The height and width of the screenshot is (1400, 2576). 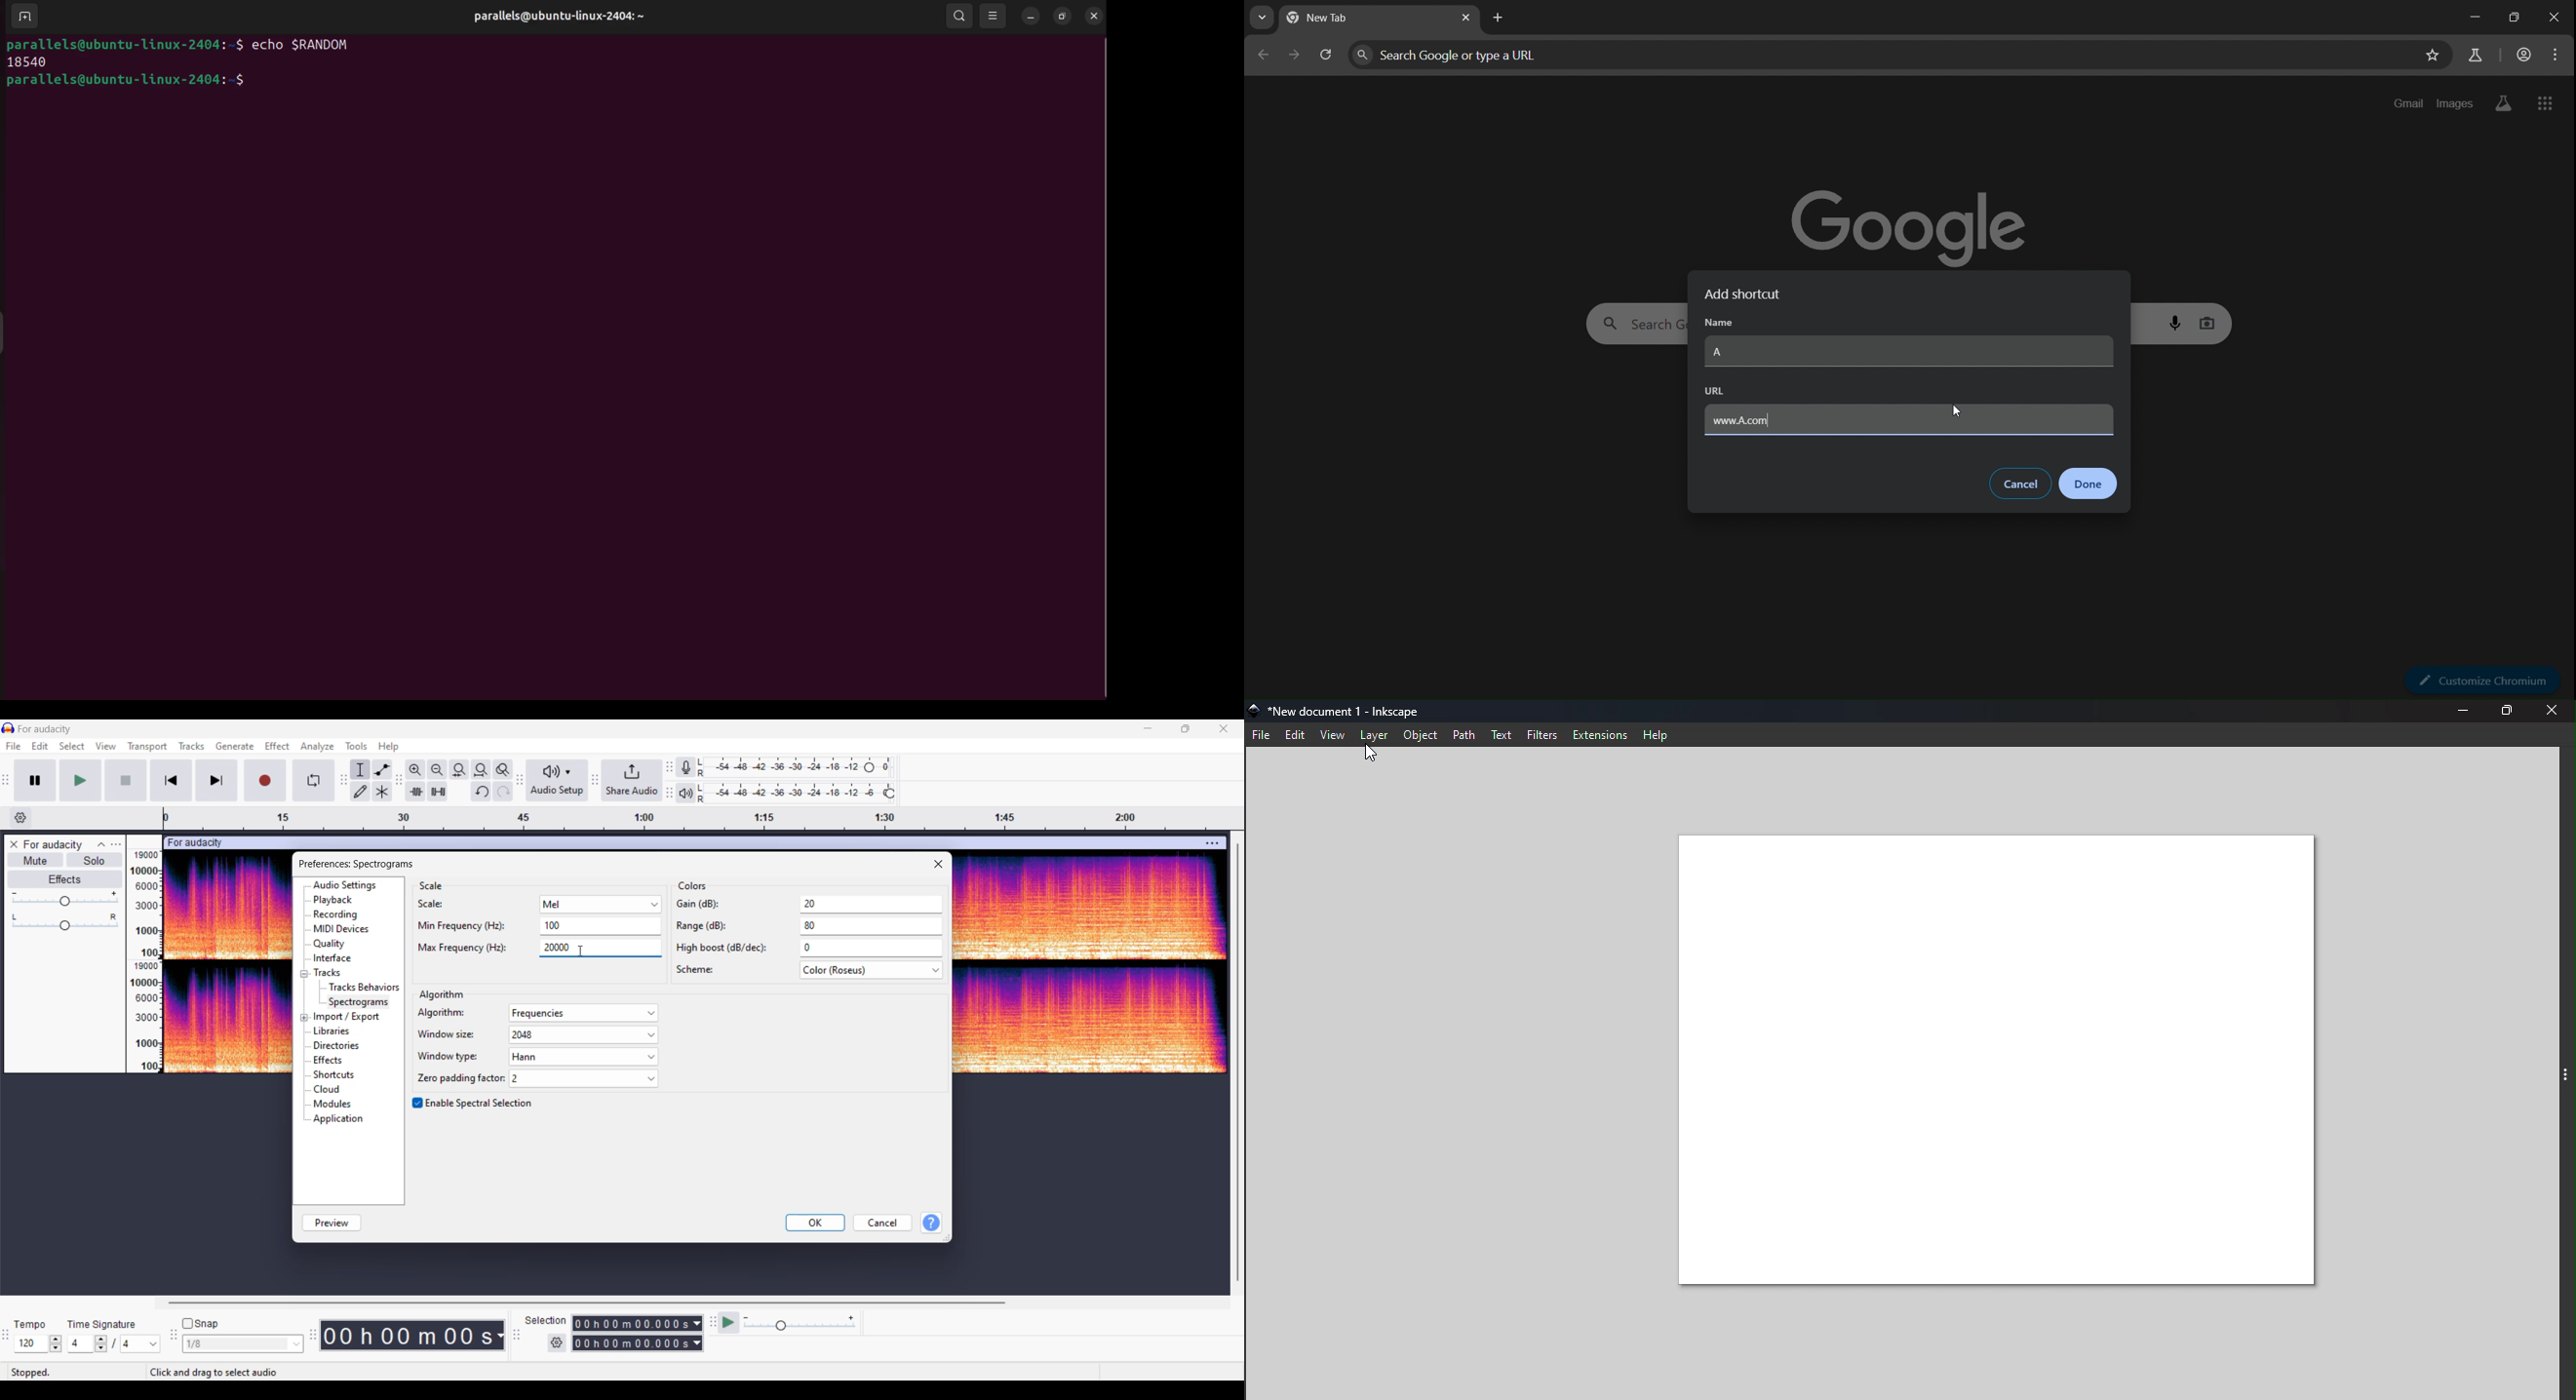 What do you see at coordinates (1375, 737) in the screenshot?
I see `Layer` at bounding box center [1375, 737].